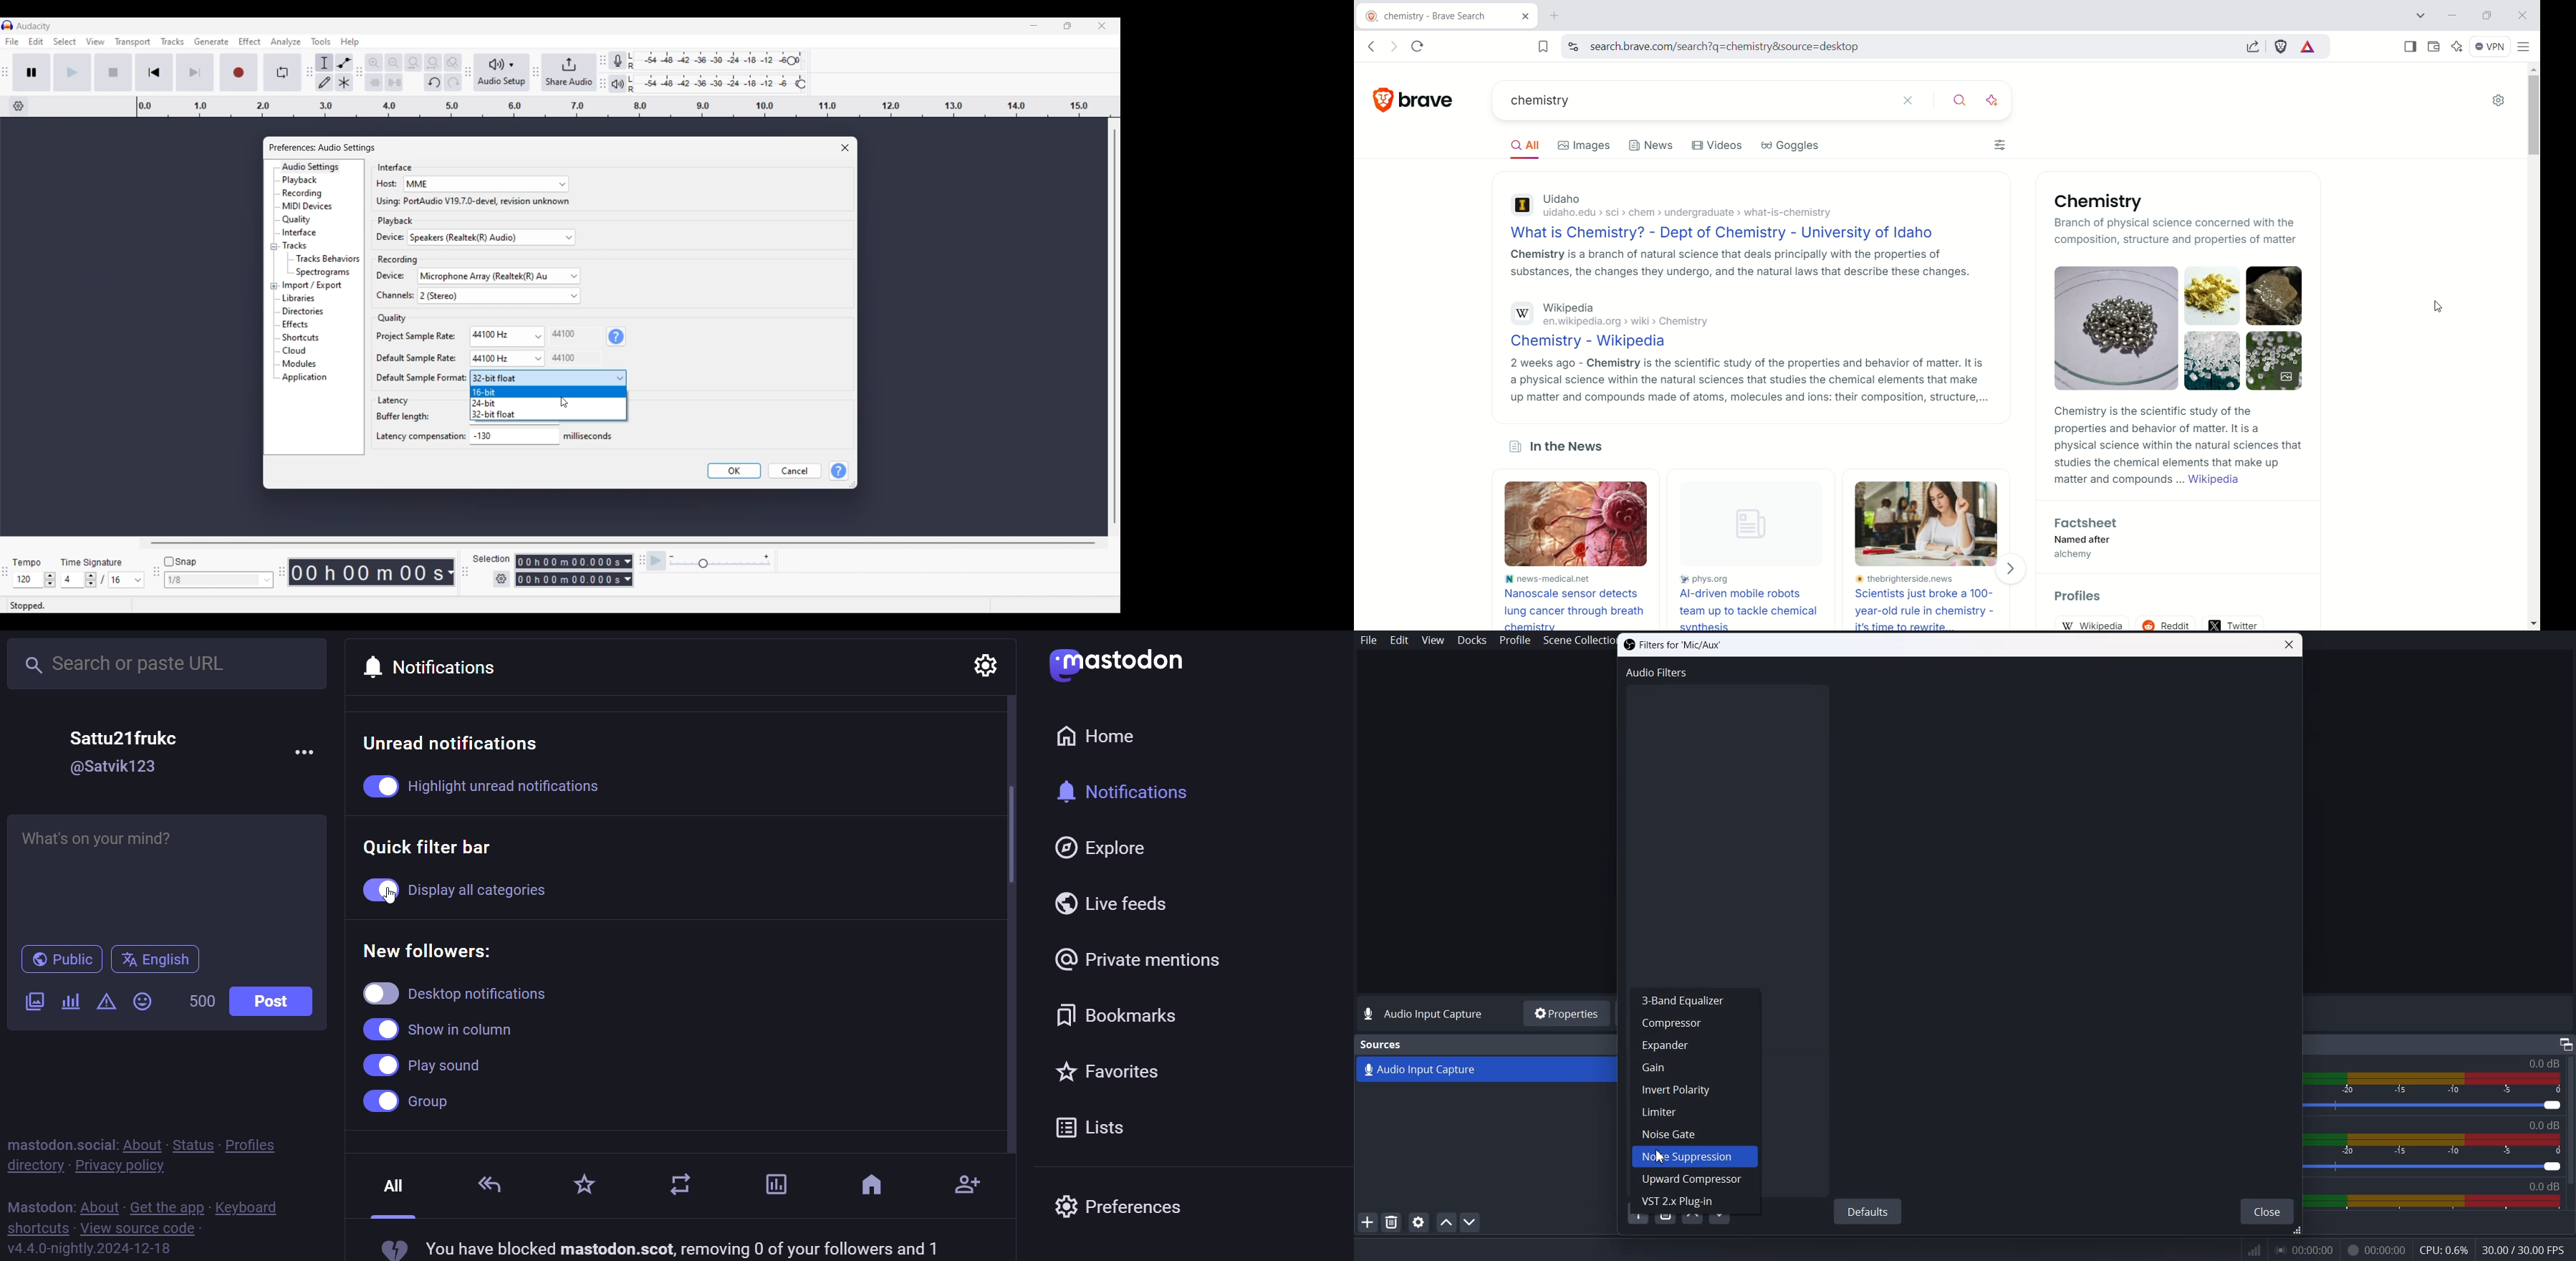 The image size is (2576, 1288). What do you see at coordinates (1472, 641) in the screenshot?
I see `Docks` at bounding box center [1472, 641].